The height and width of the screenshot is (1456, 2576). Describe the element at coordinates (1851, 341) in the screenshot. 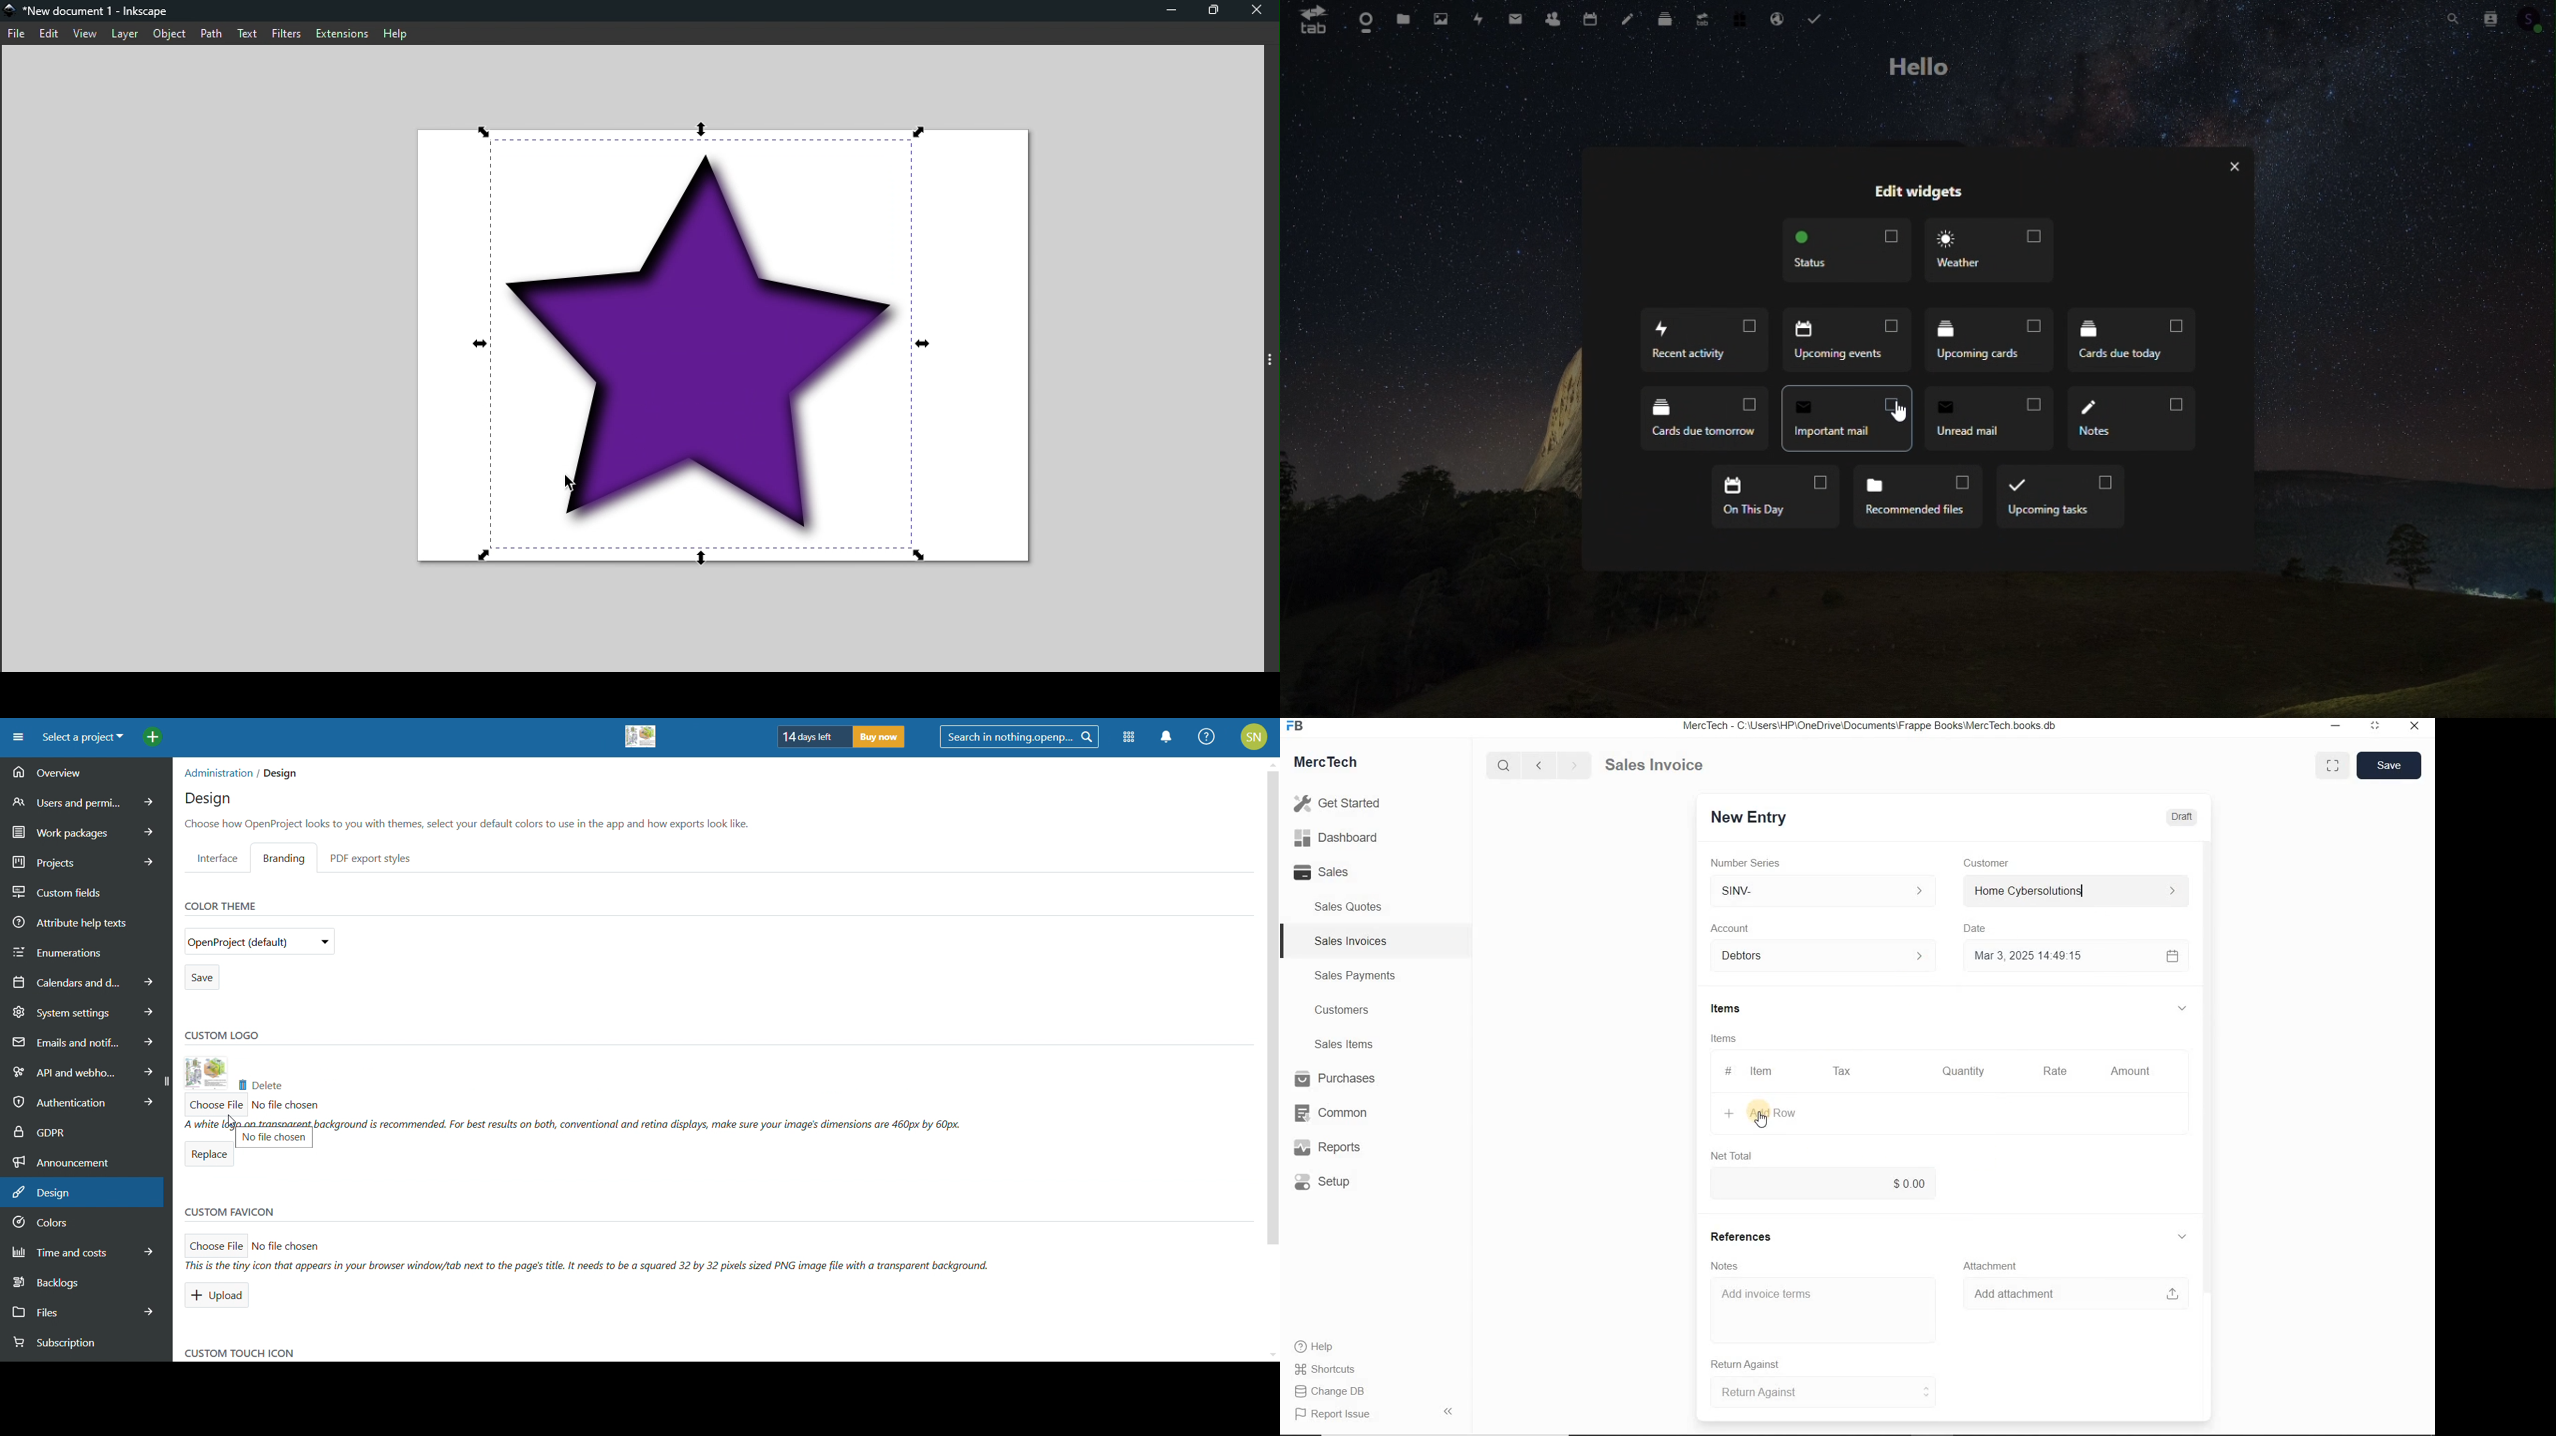

I see `Upcoming events` at that location.